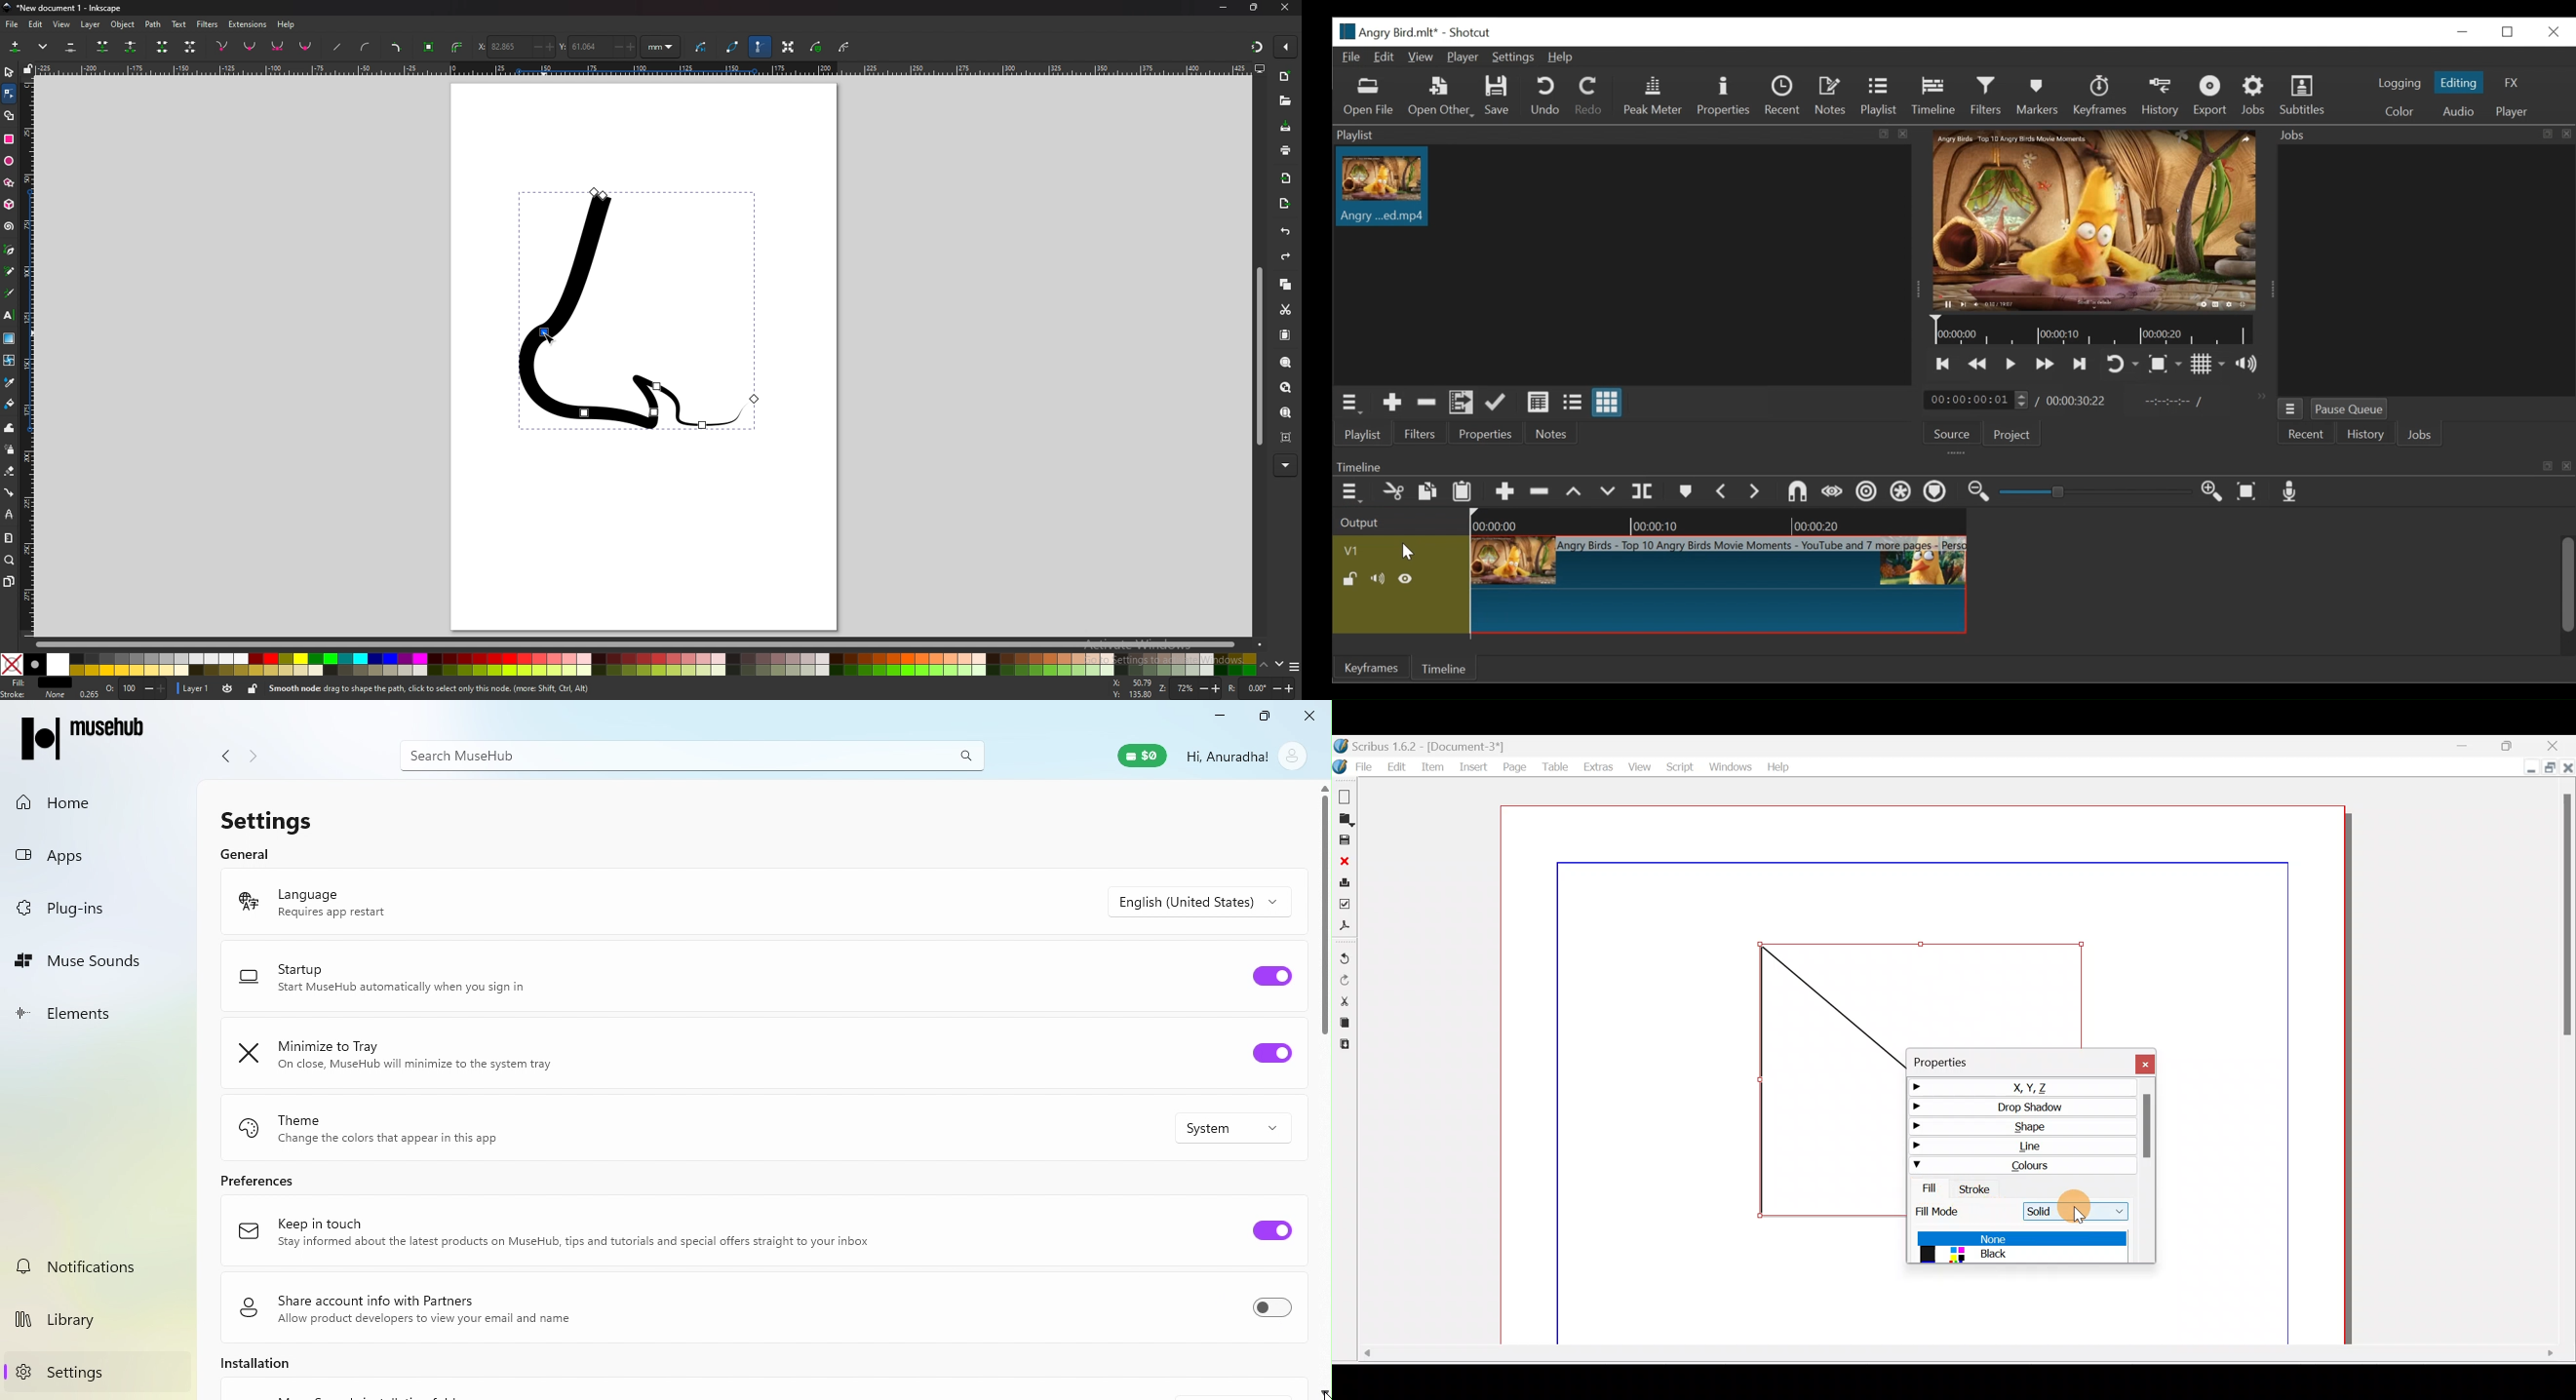 Image resolution: width=2576 pixels, height=1400 pixels. What do you see at coordinates (1938, 494) in the screenshot?
I see `Ripple Markers` at bounding box center [1938, 494].